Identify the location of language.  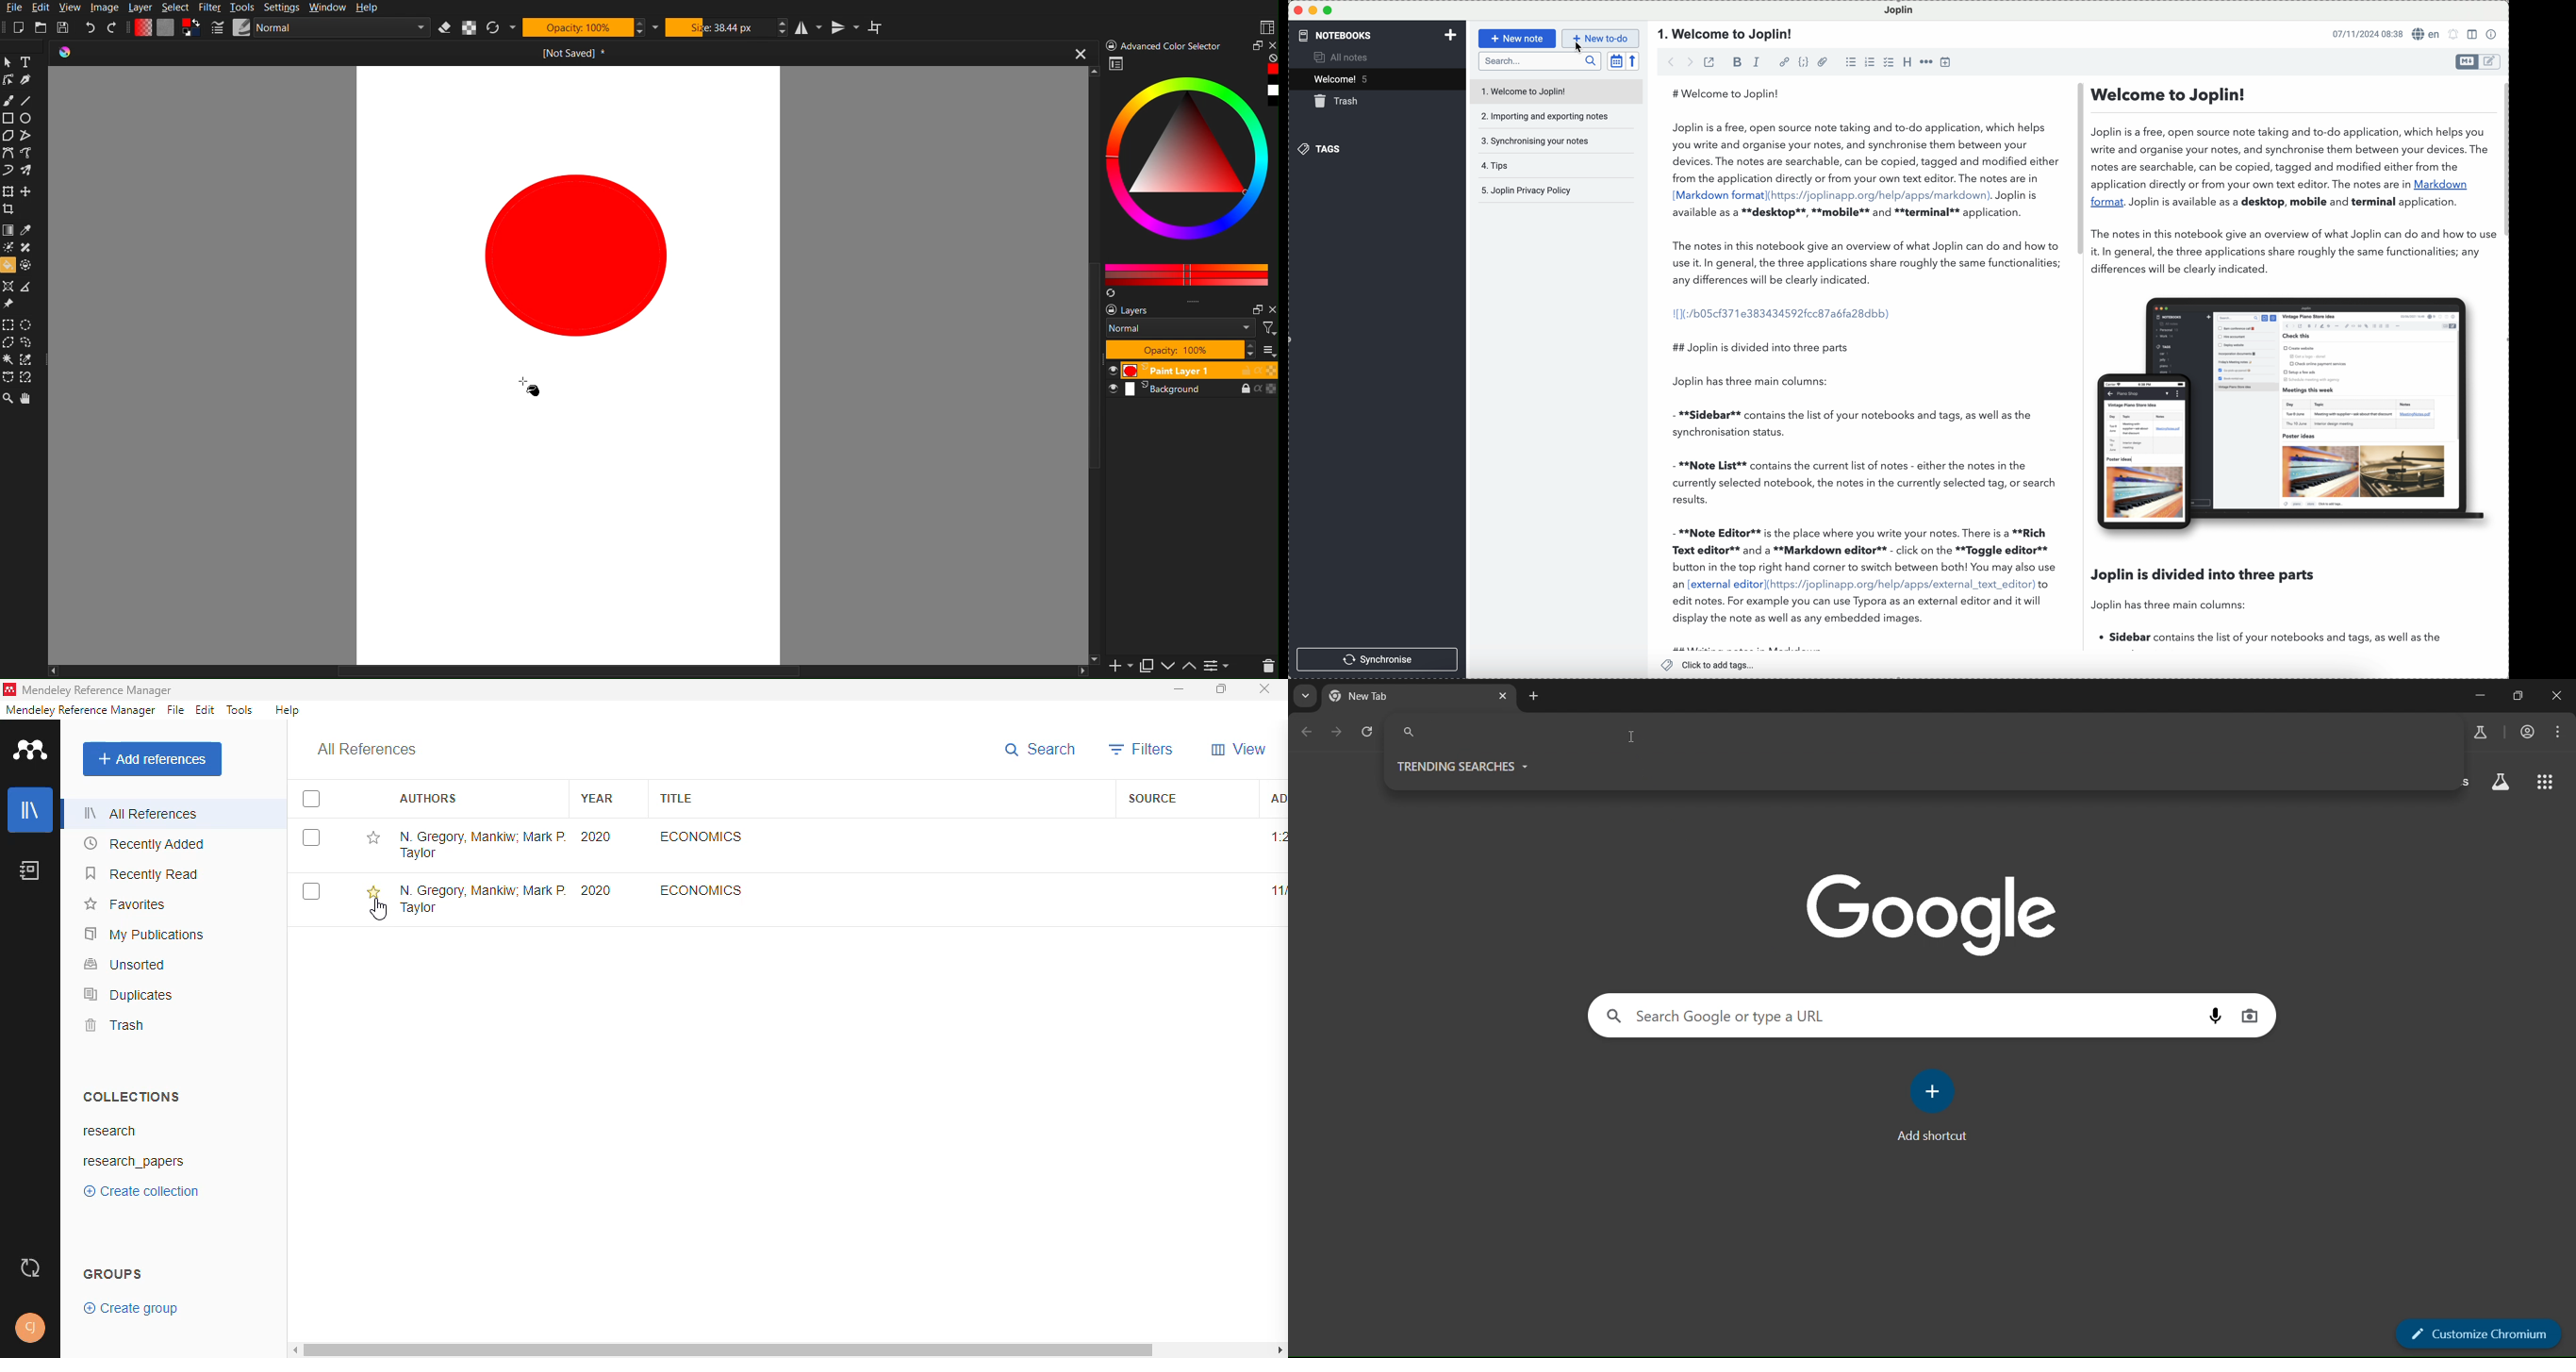
(2427, 33).